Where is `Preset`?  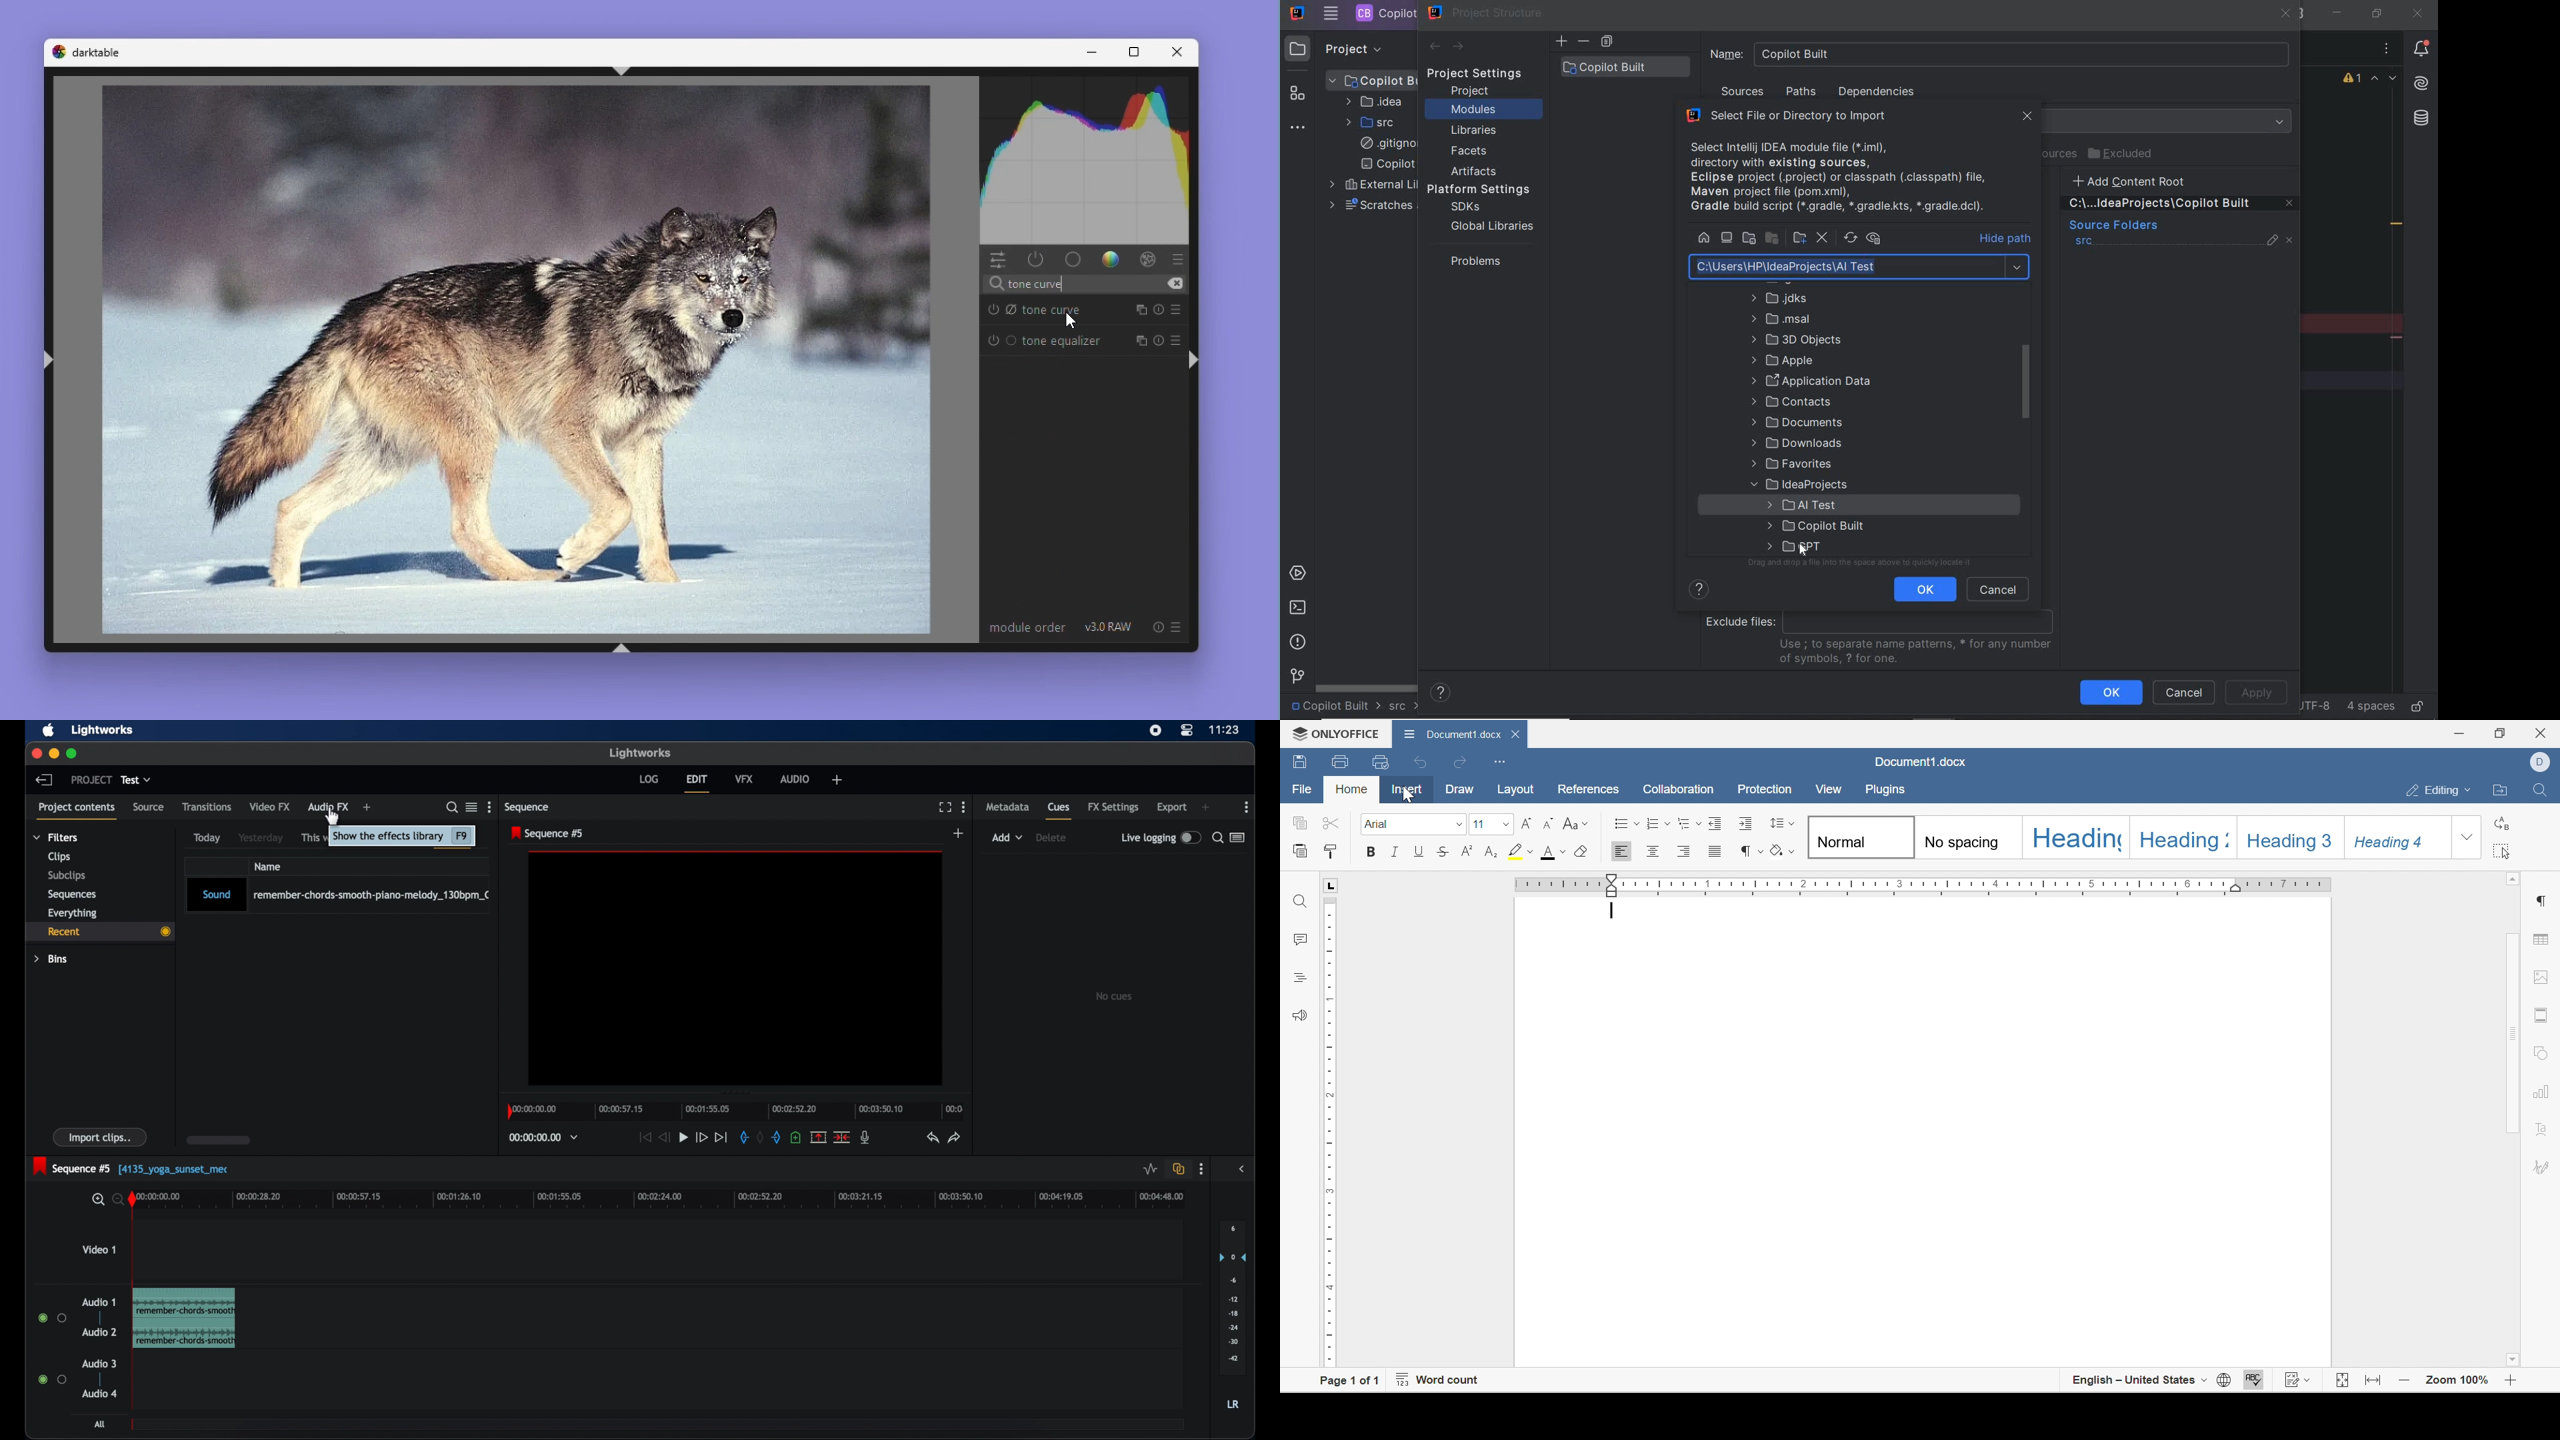
Preset is located at coordinates (1178, 260).